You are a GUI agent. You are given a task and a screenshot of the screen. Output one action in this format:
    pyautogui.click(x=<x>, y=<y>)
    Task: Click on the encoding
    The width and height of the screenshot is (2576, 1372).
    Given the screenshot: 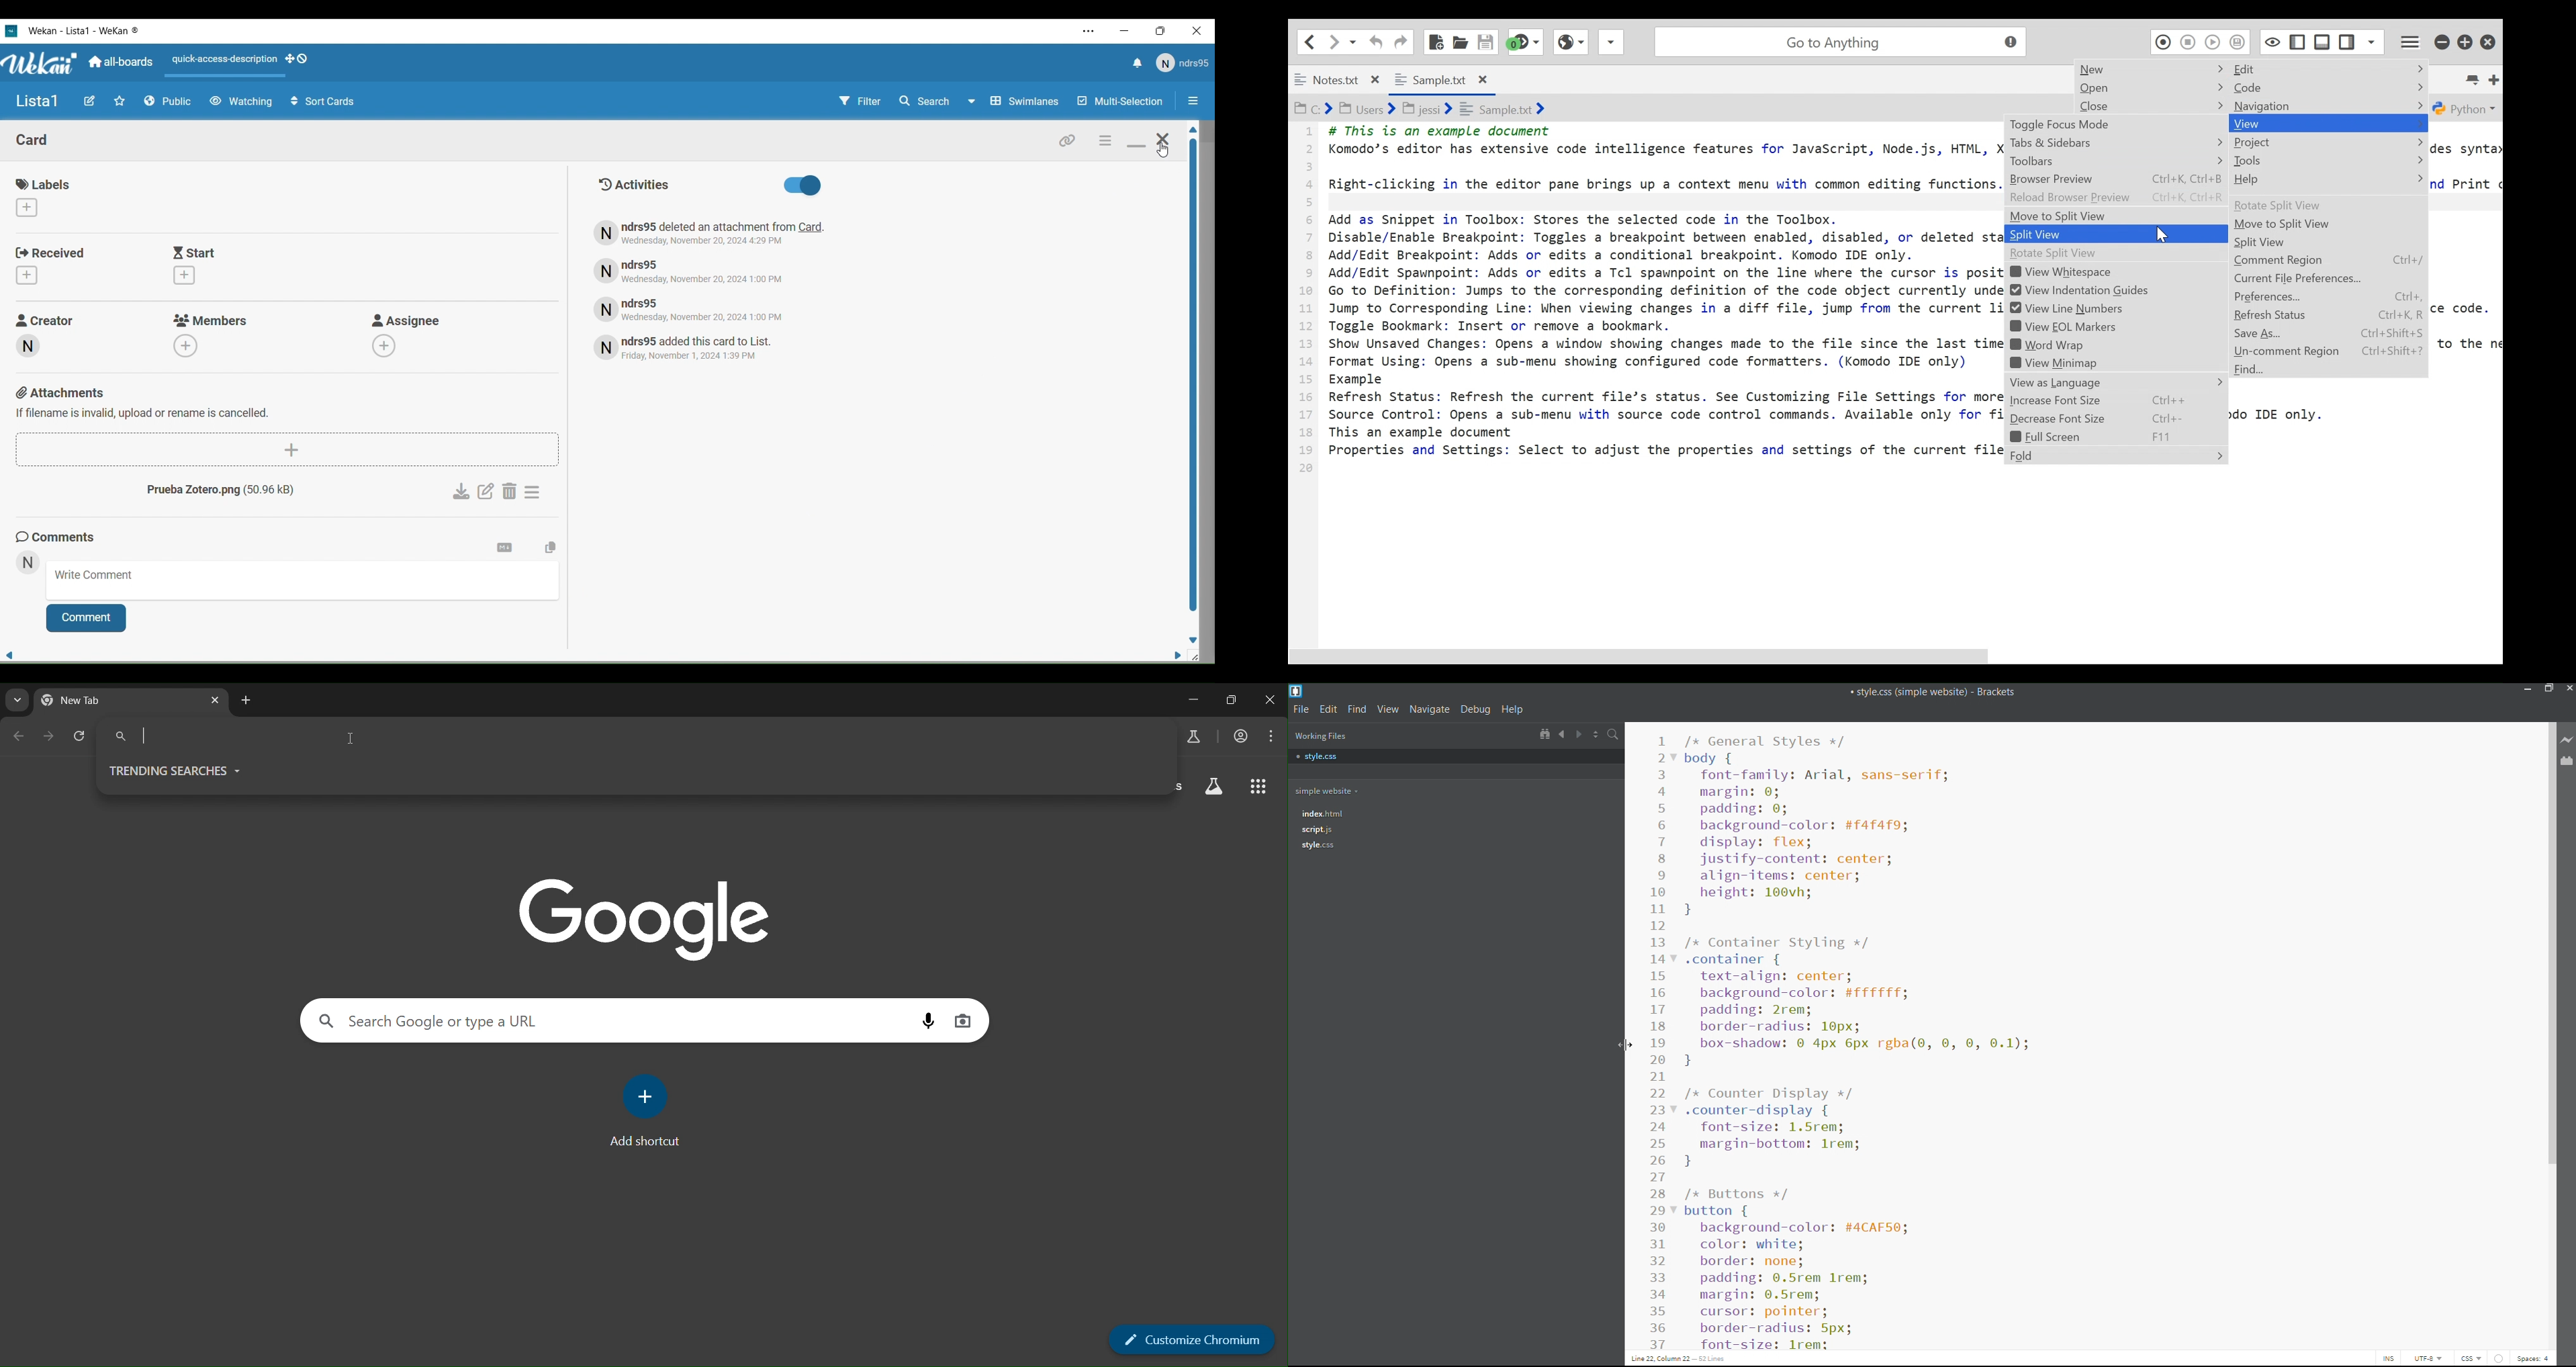 What is the action you would take?
    pyautogui.click(x=2426, y=1359)
    